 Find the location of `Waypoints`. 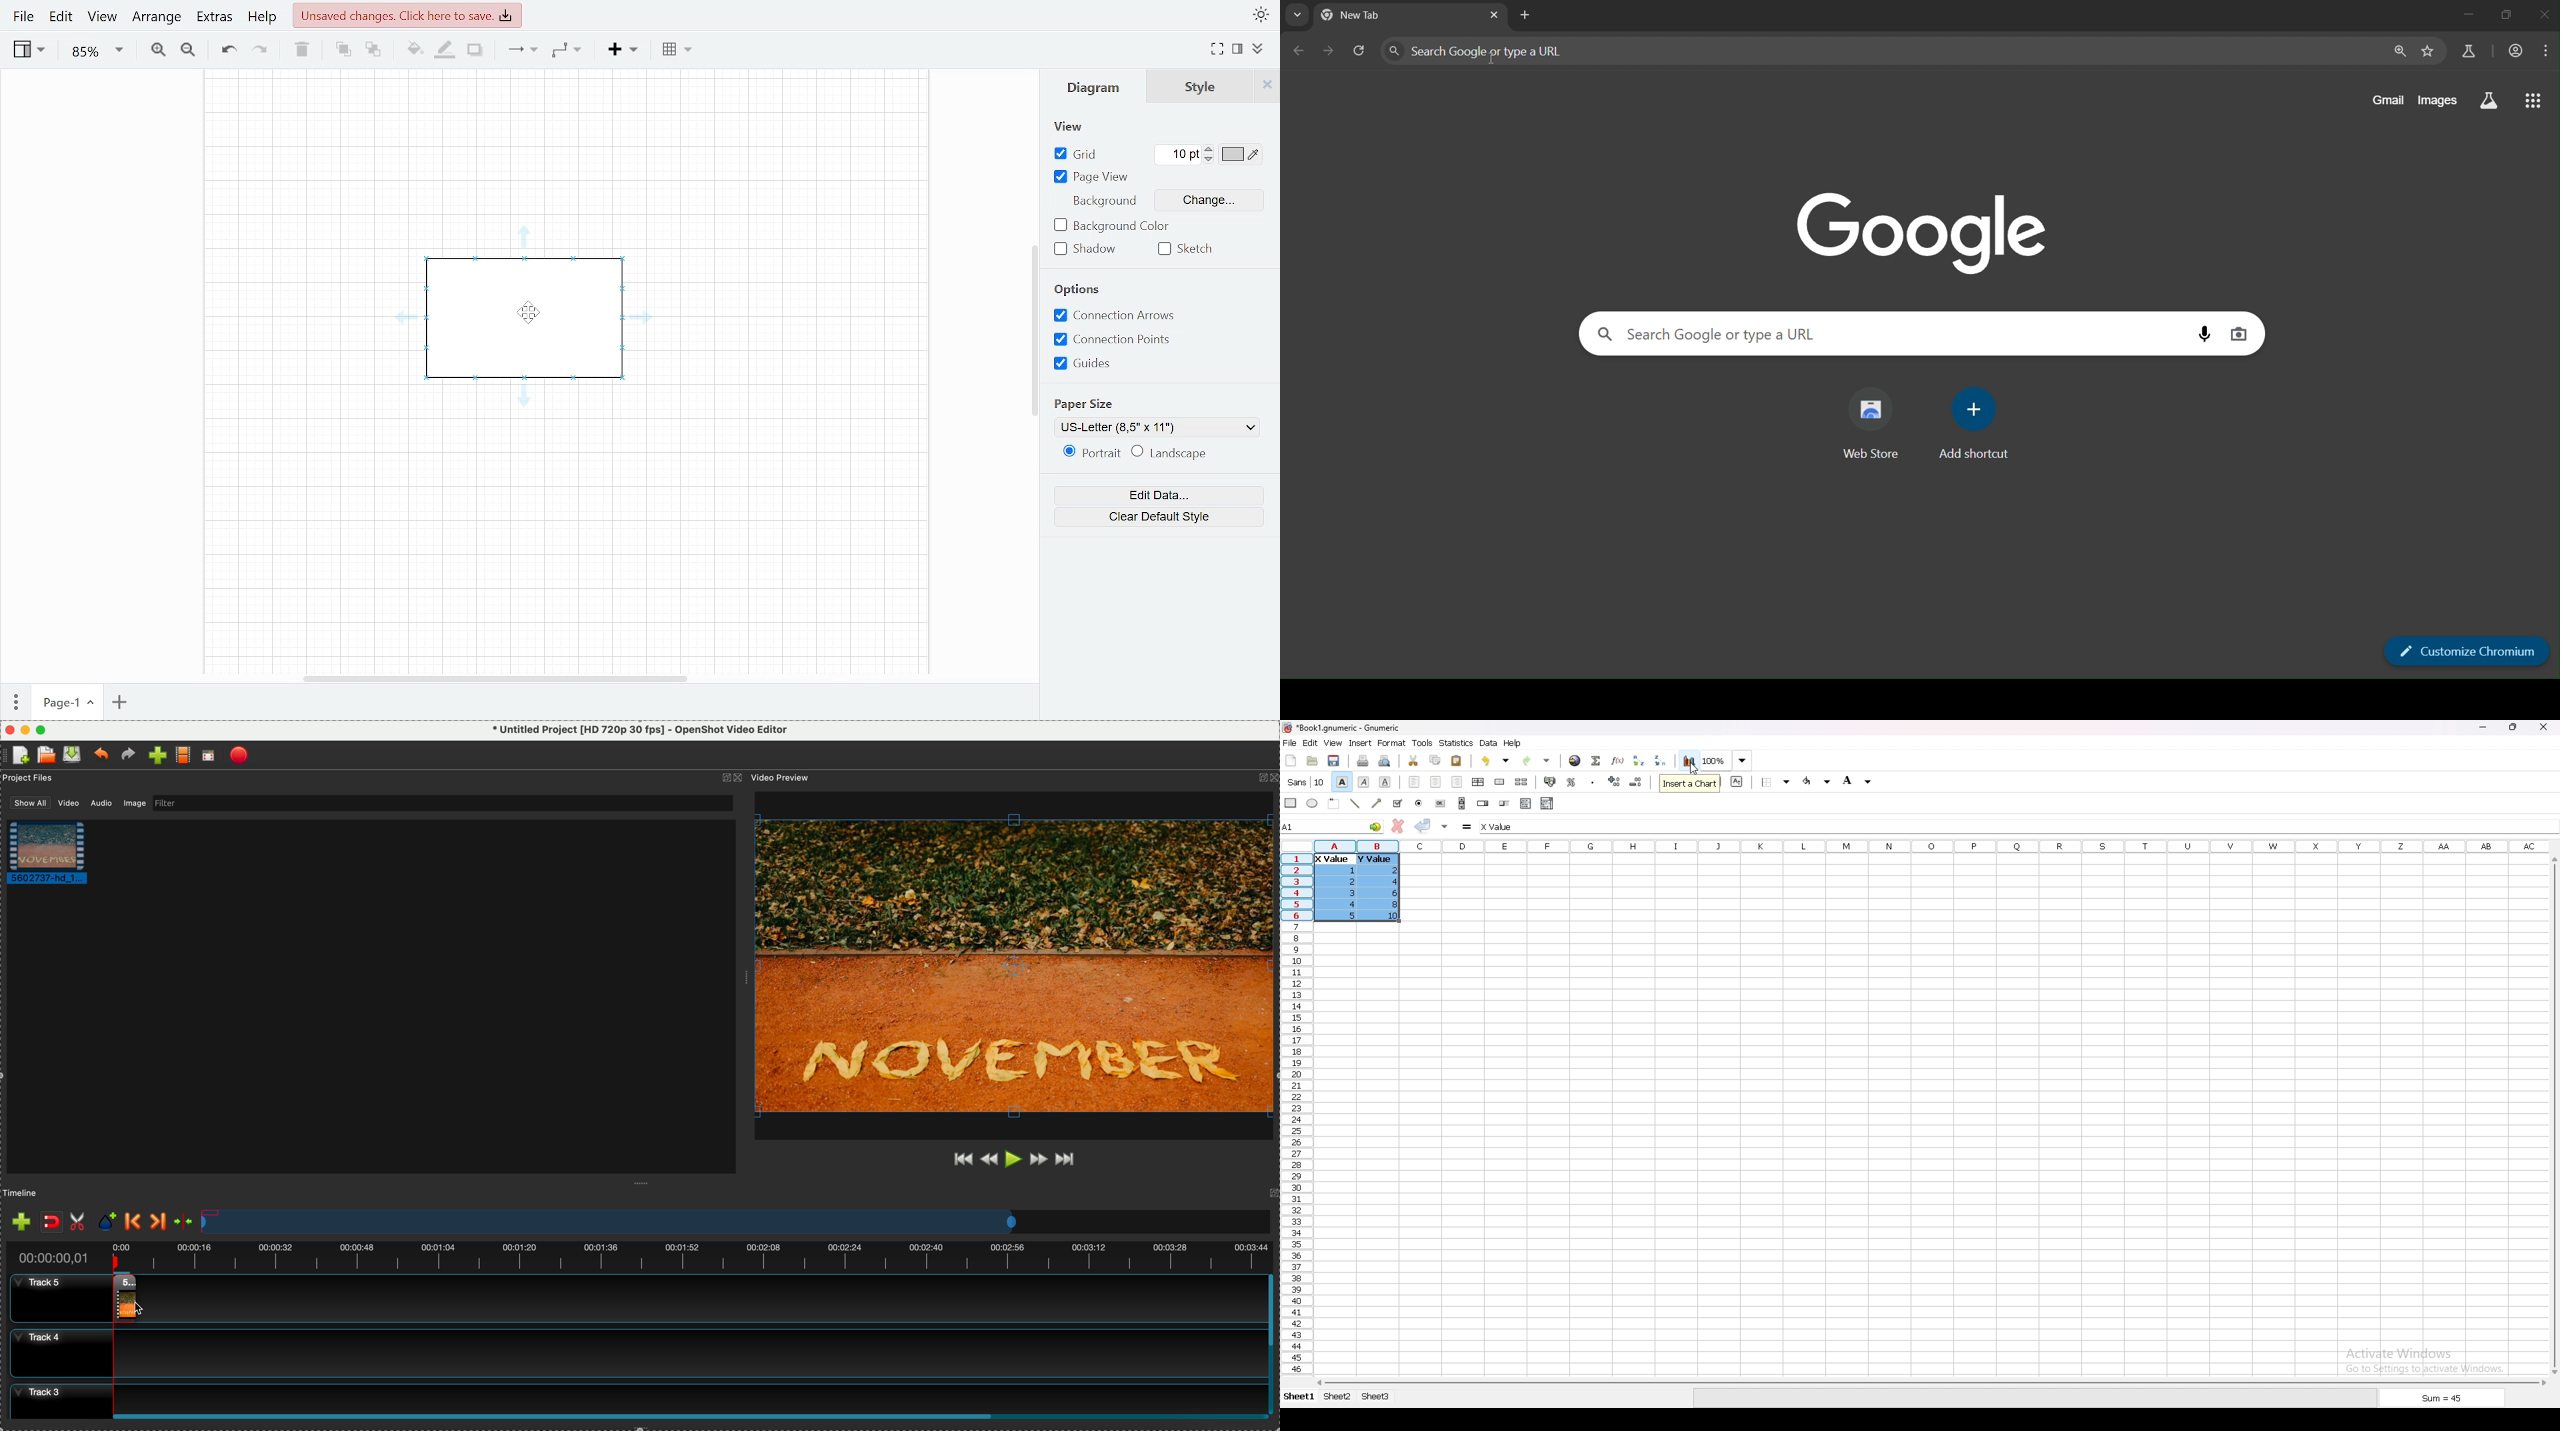

Waypoints is located at coordinates (566, 52).